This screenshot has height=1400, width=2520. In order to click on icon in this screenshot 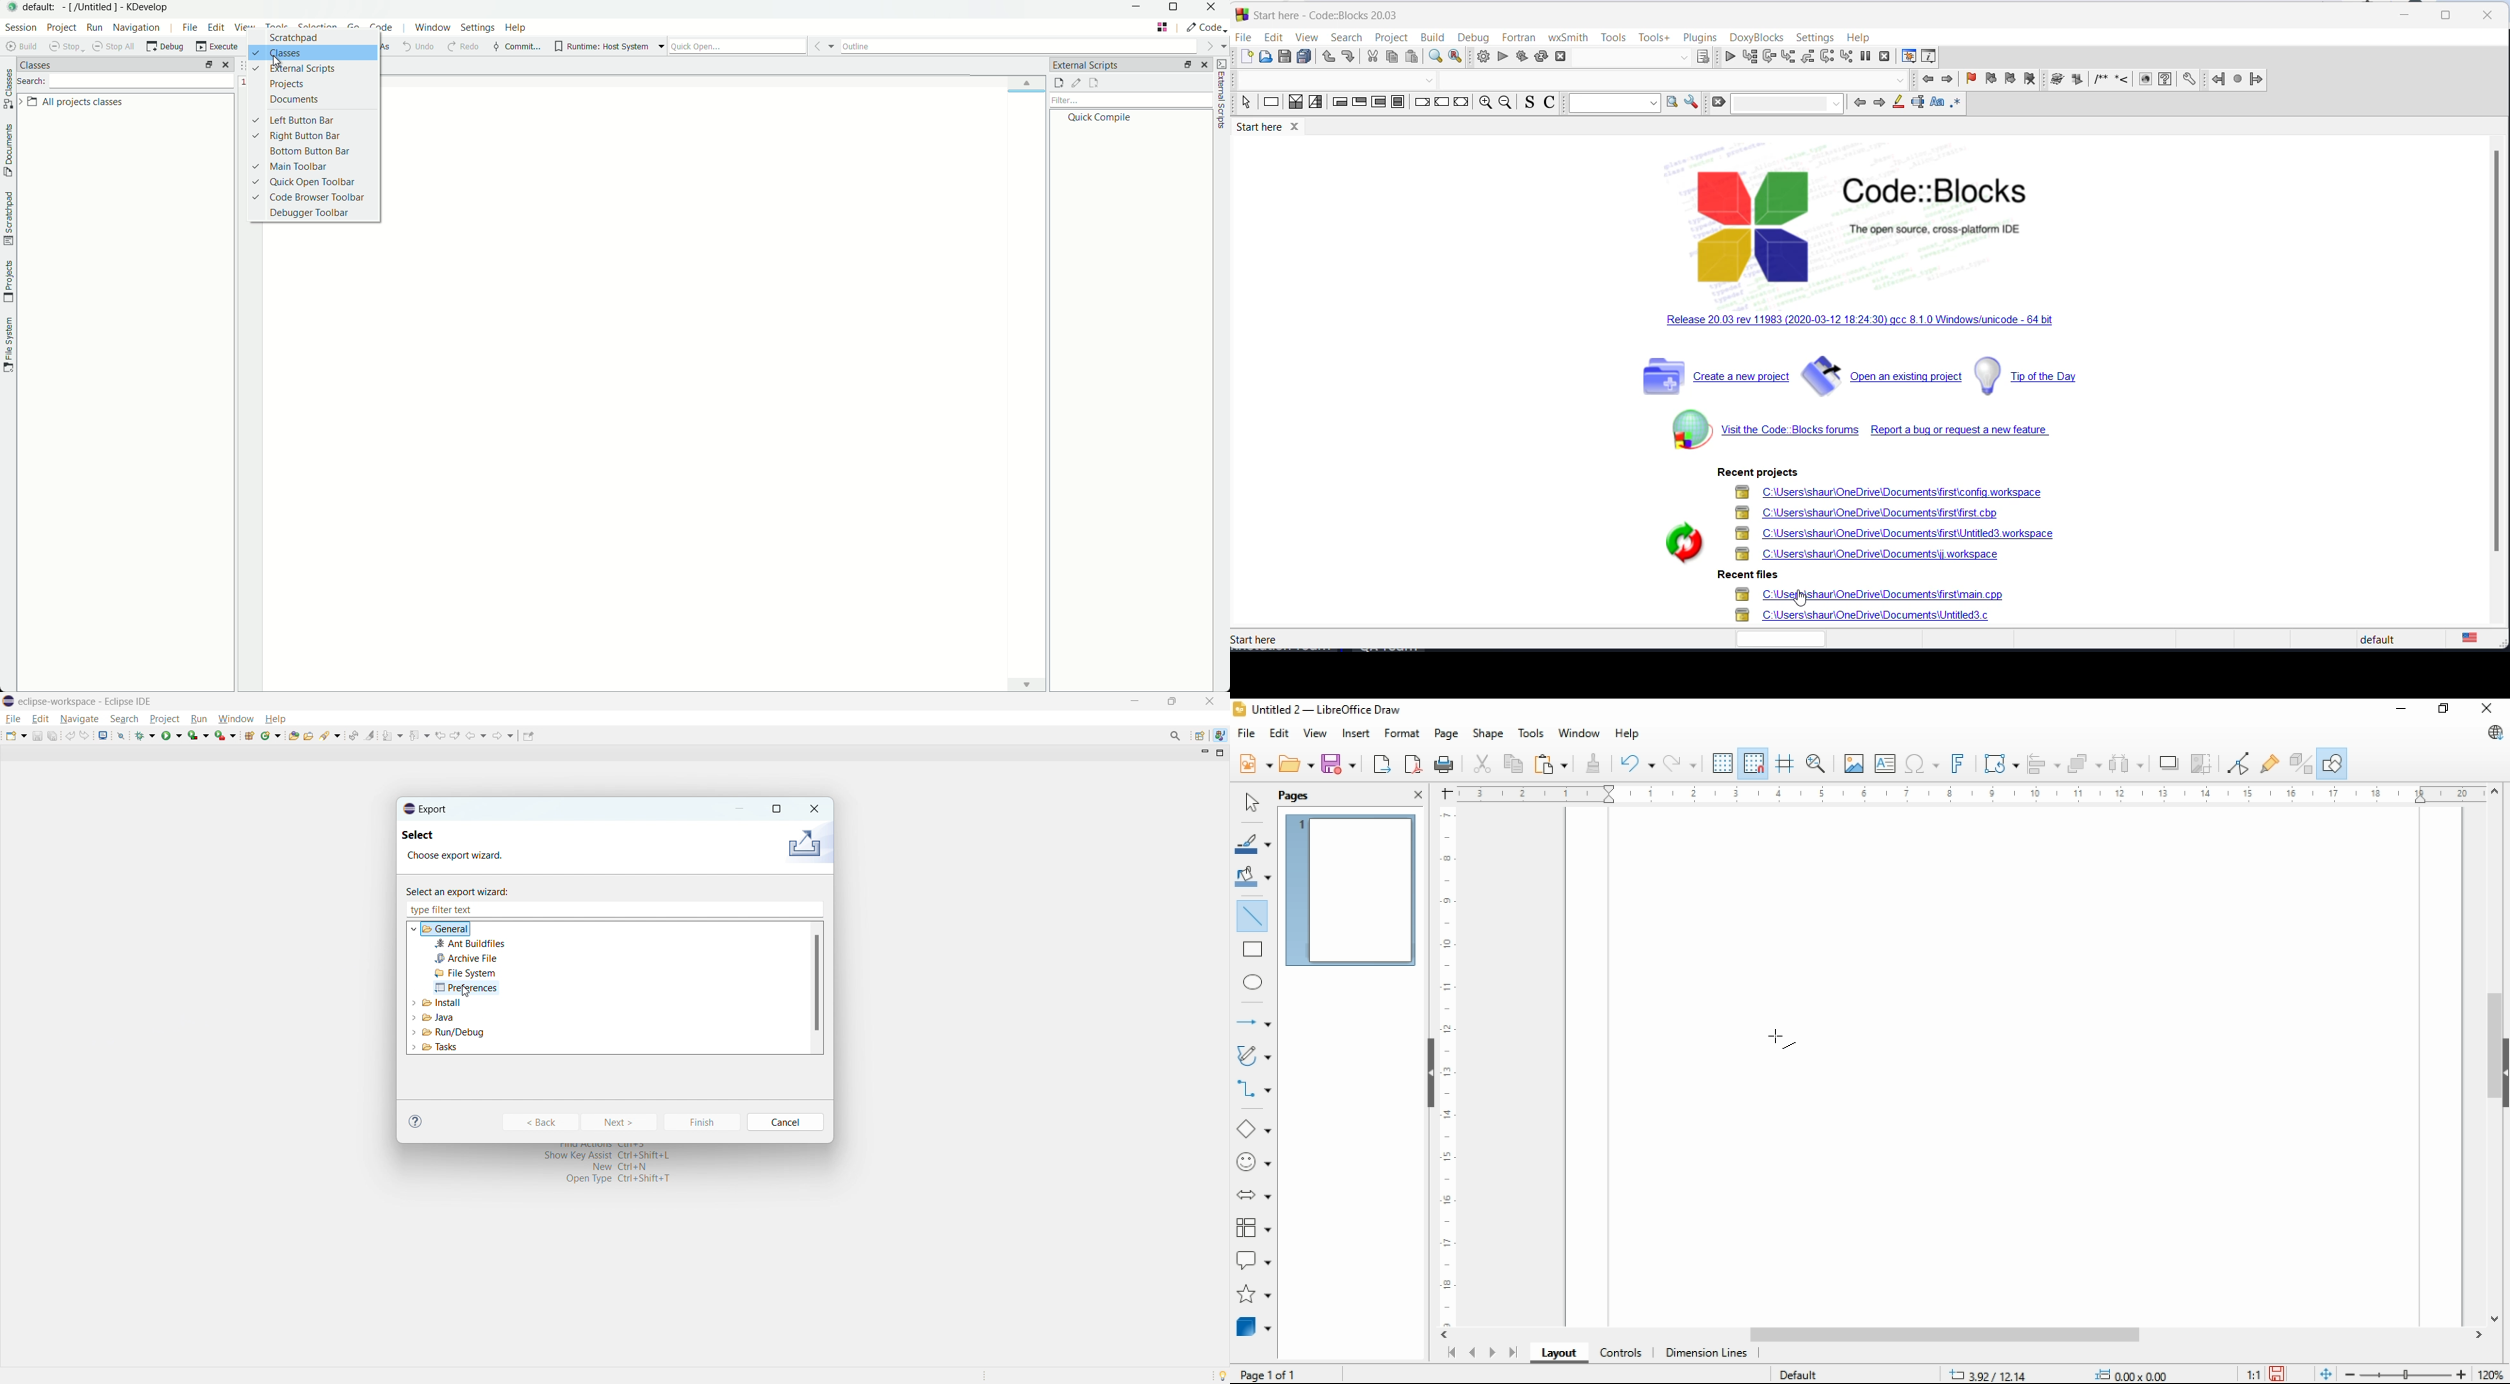, I will do `click(2145, 80)`.